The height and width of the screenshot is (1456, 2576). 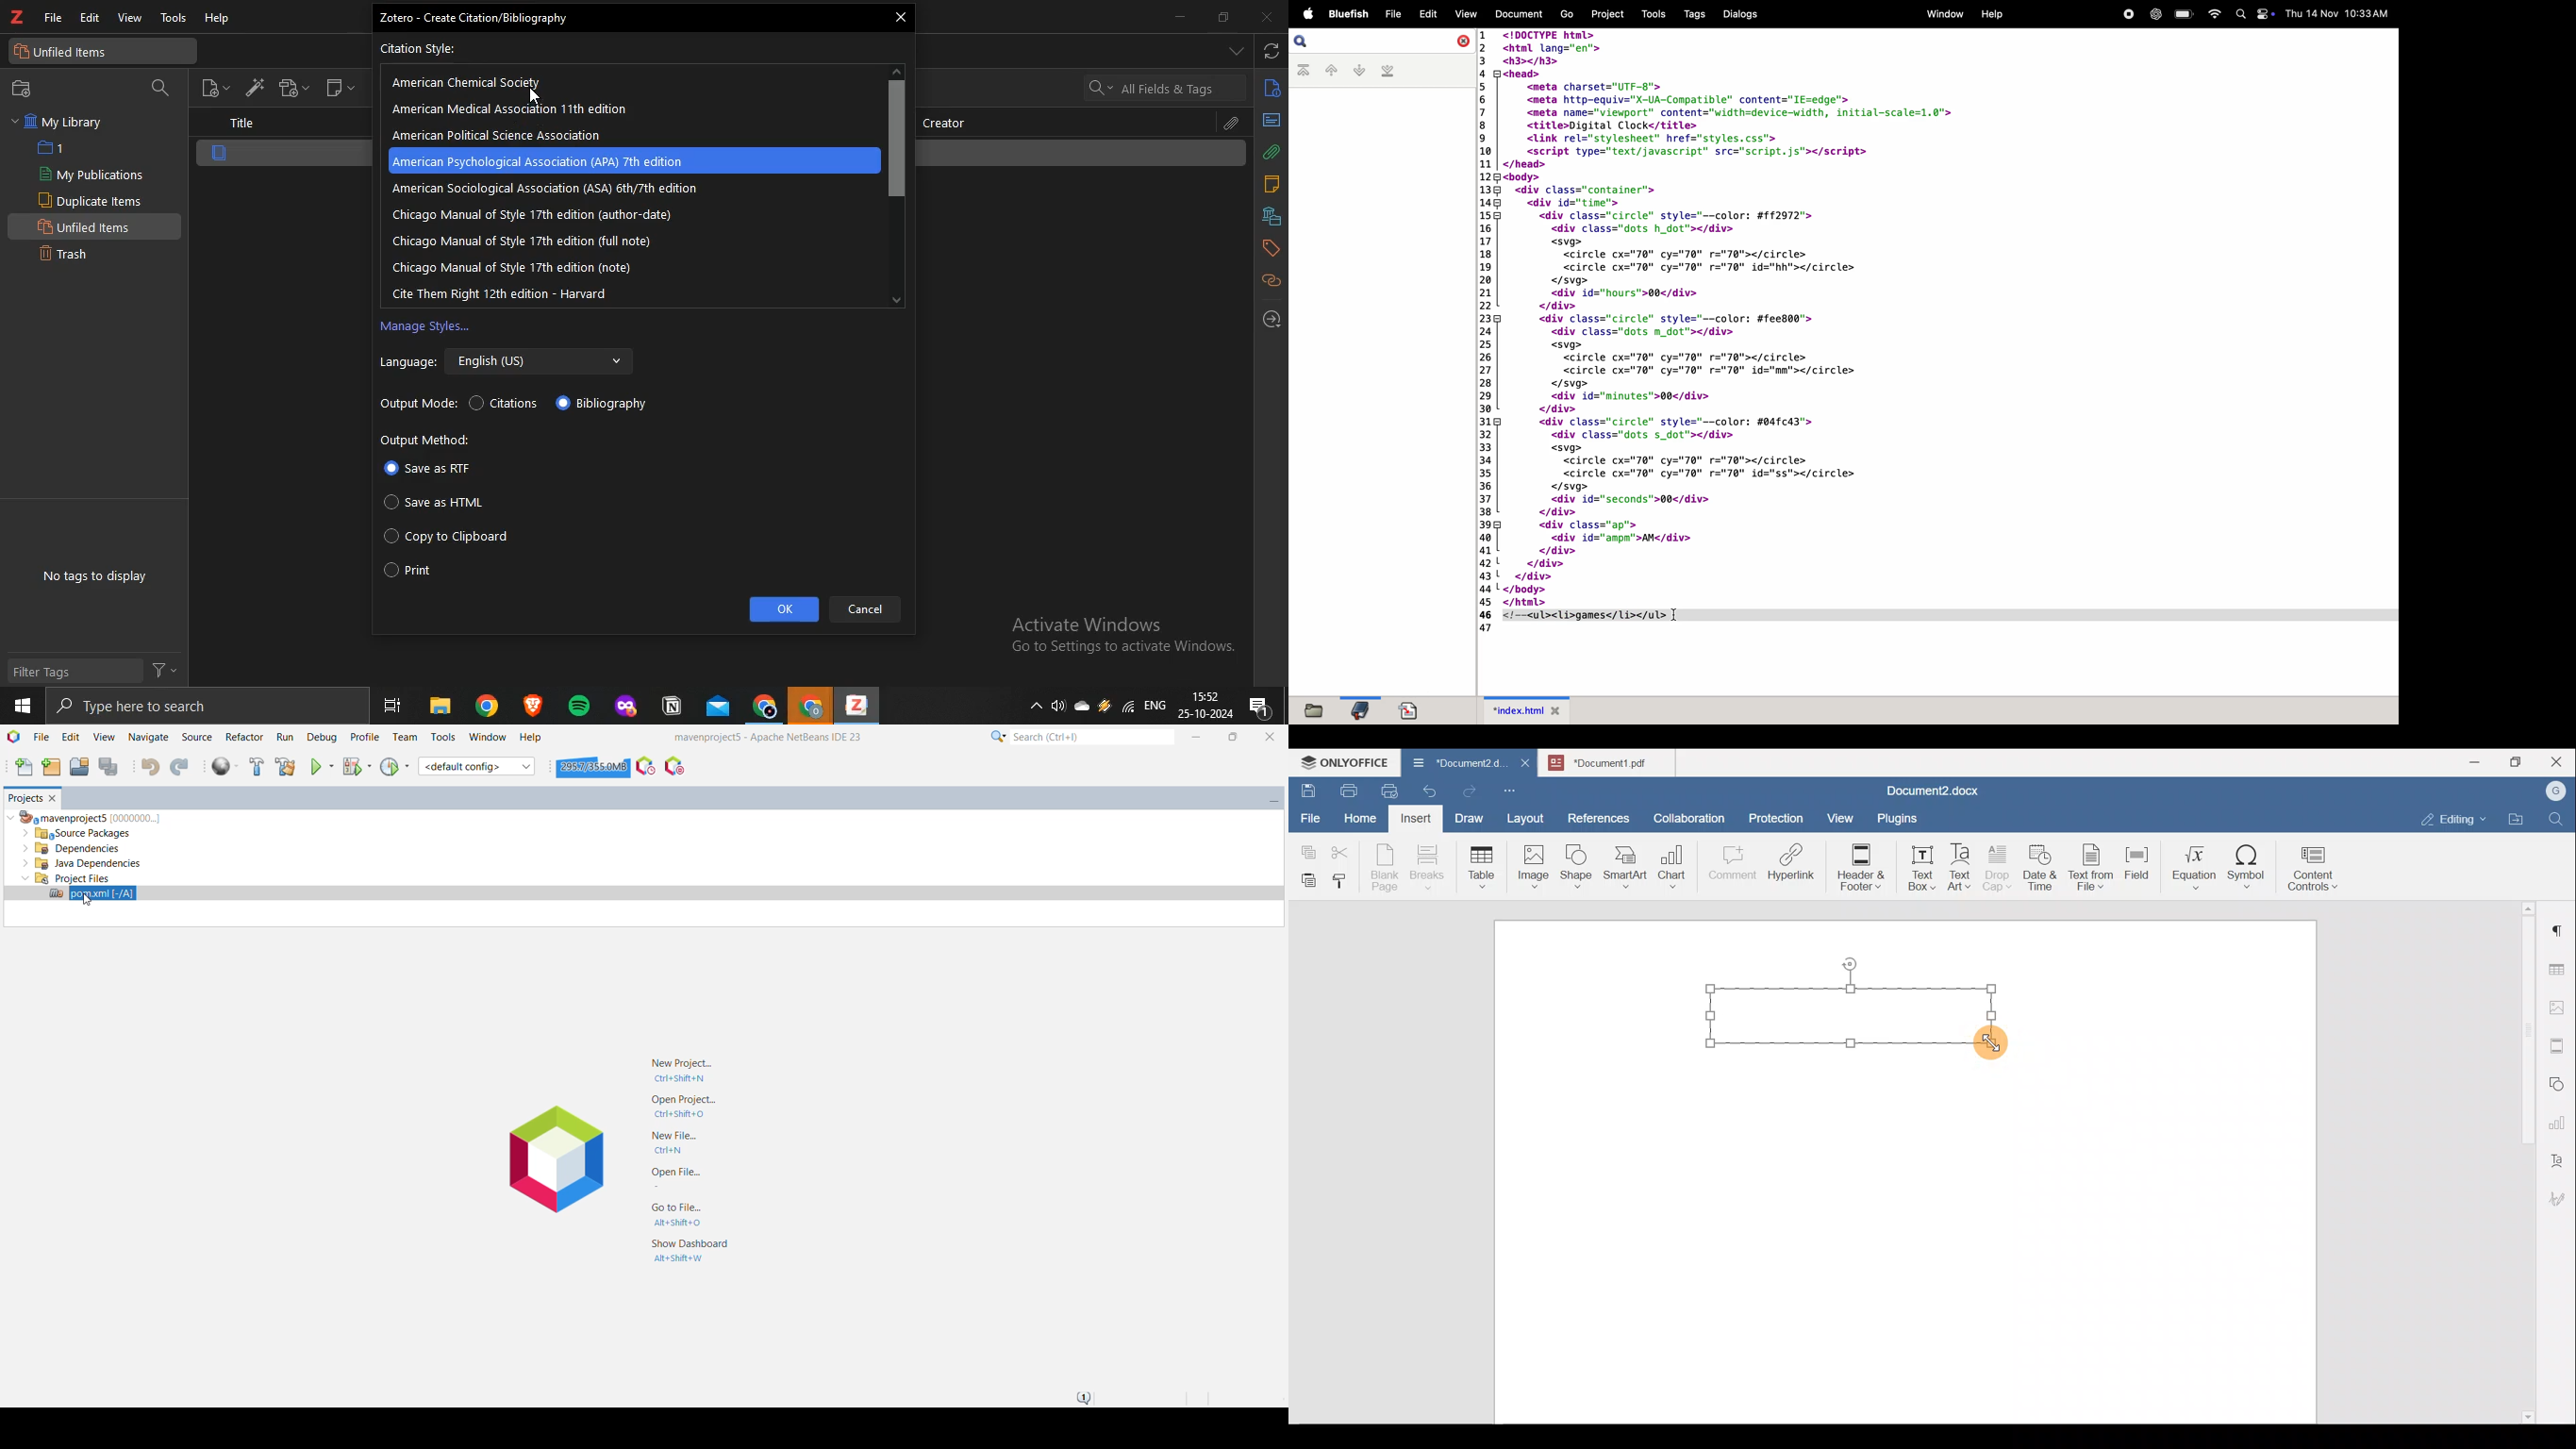 I want to click on Close document, so click(x=1526, y=764).